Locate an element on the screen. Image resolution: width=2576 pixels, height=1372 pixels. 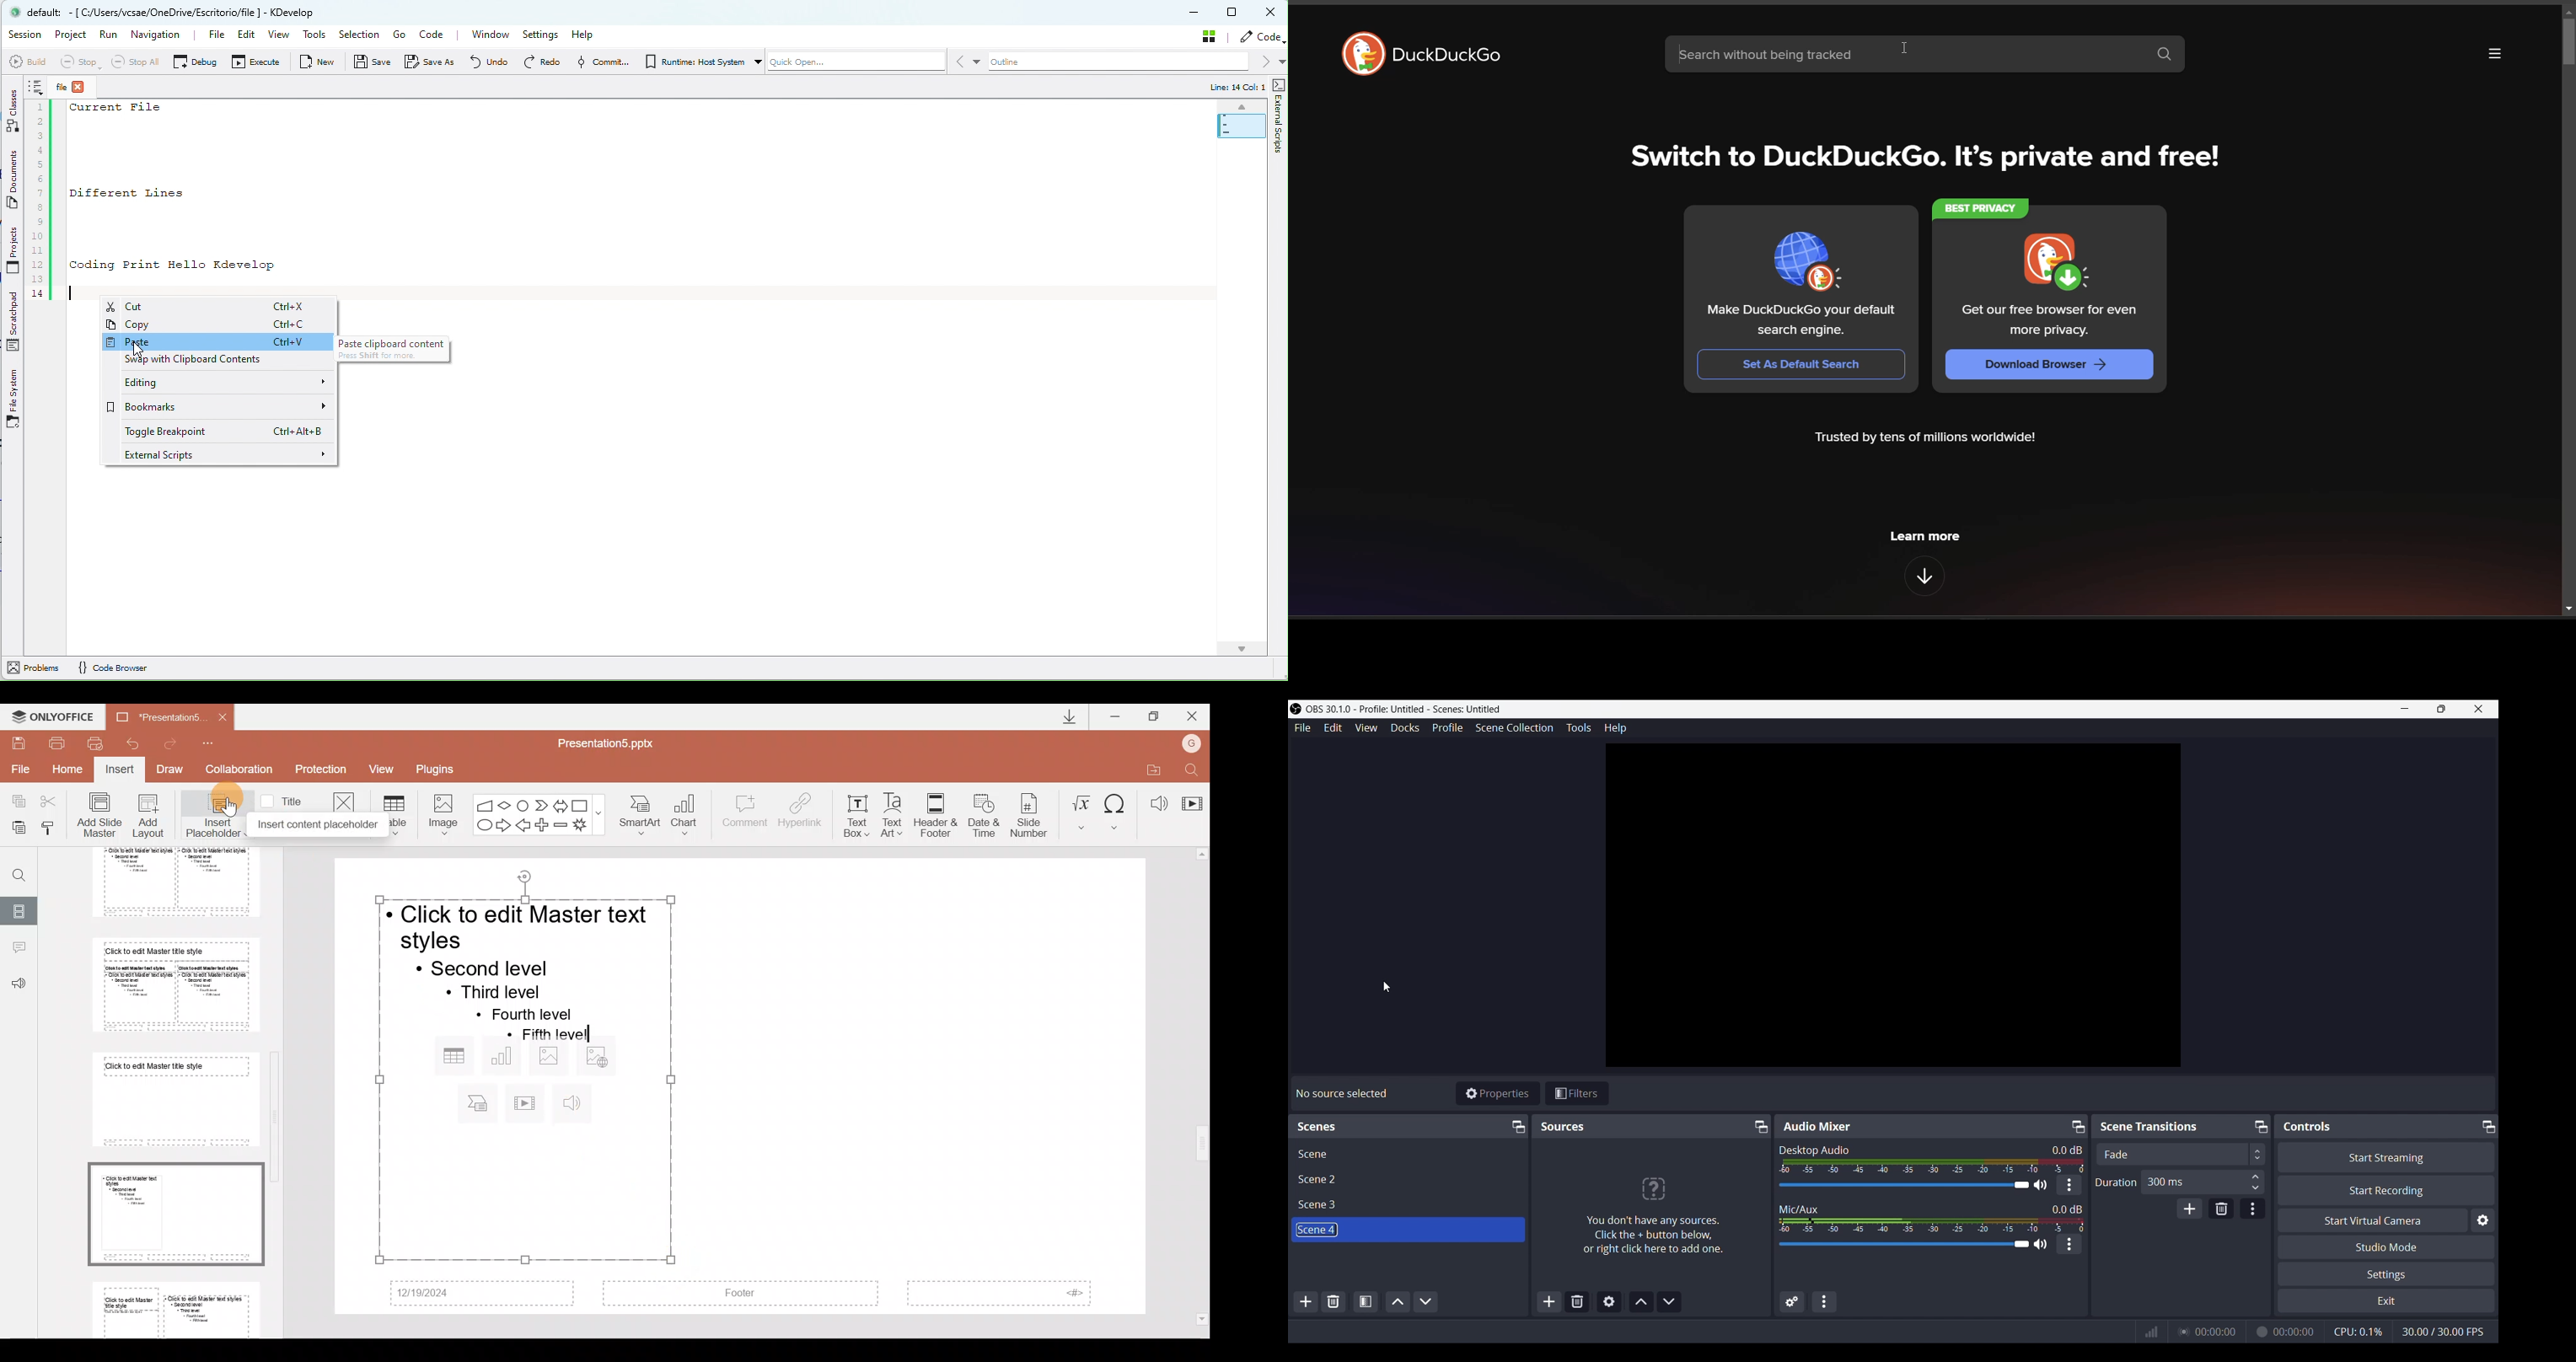
Image is located at coordinates (440, 812).